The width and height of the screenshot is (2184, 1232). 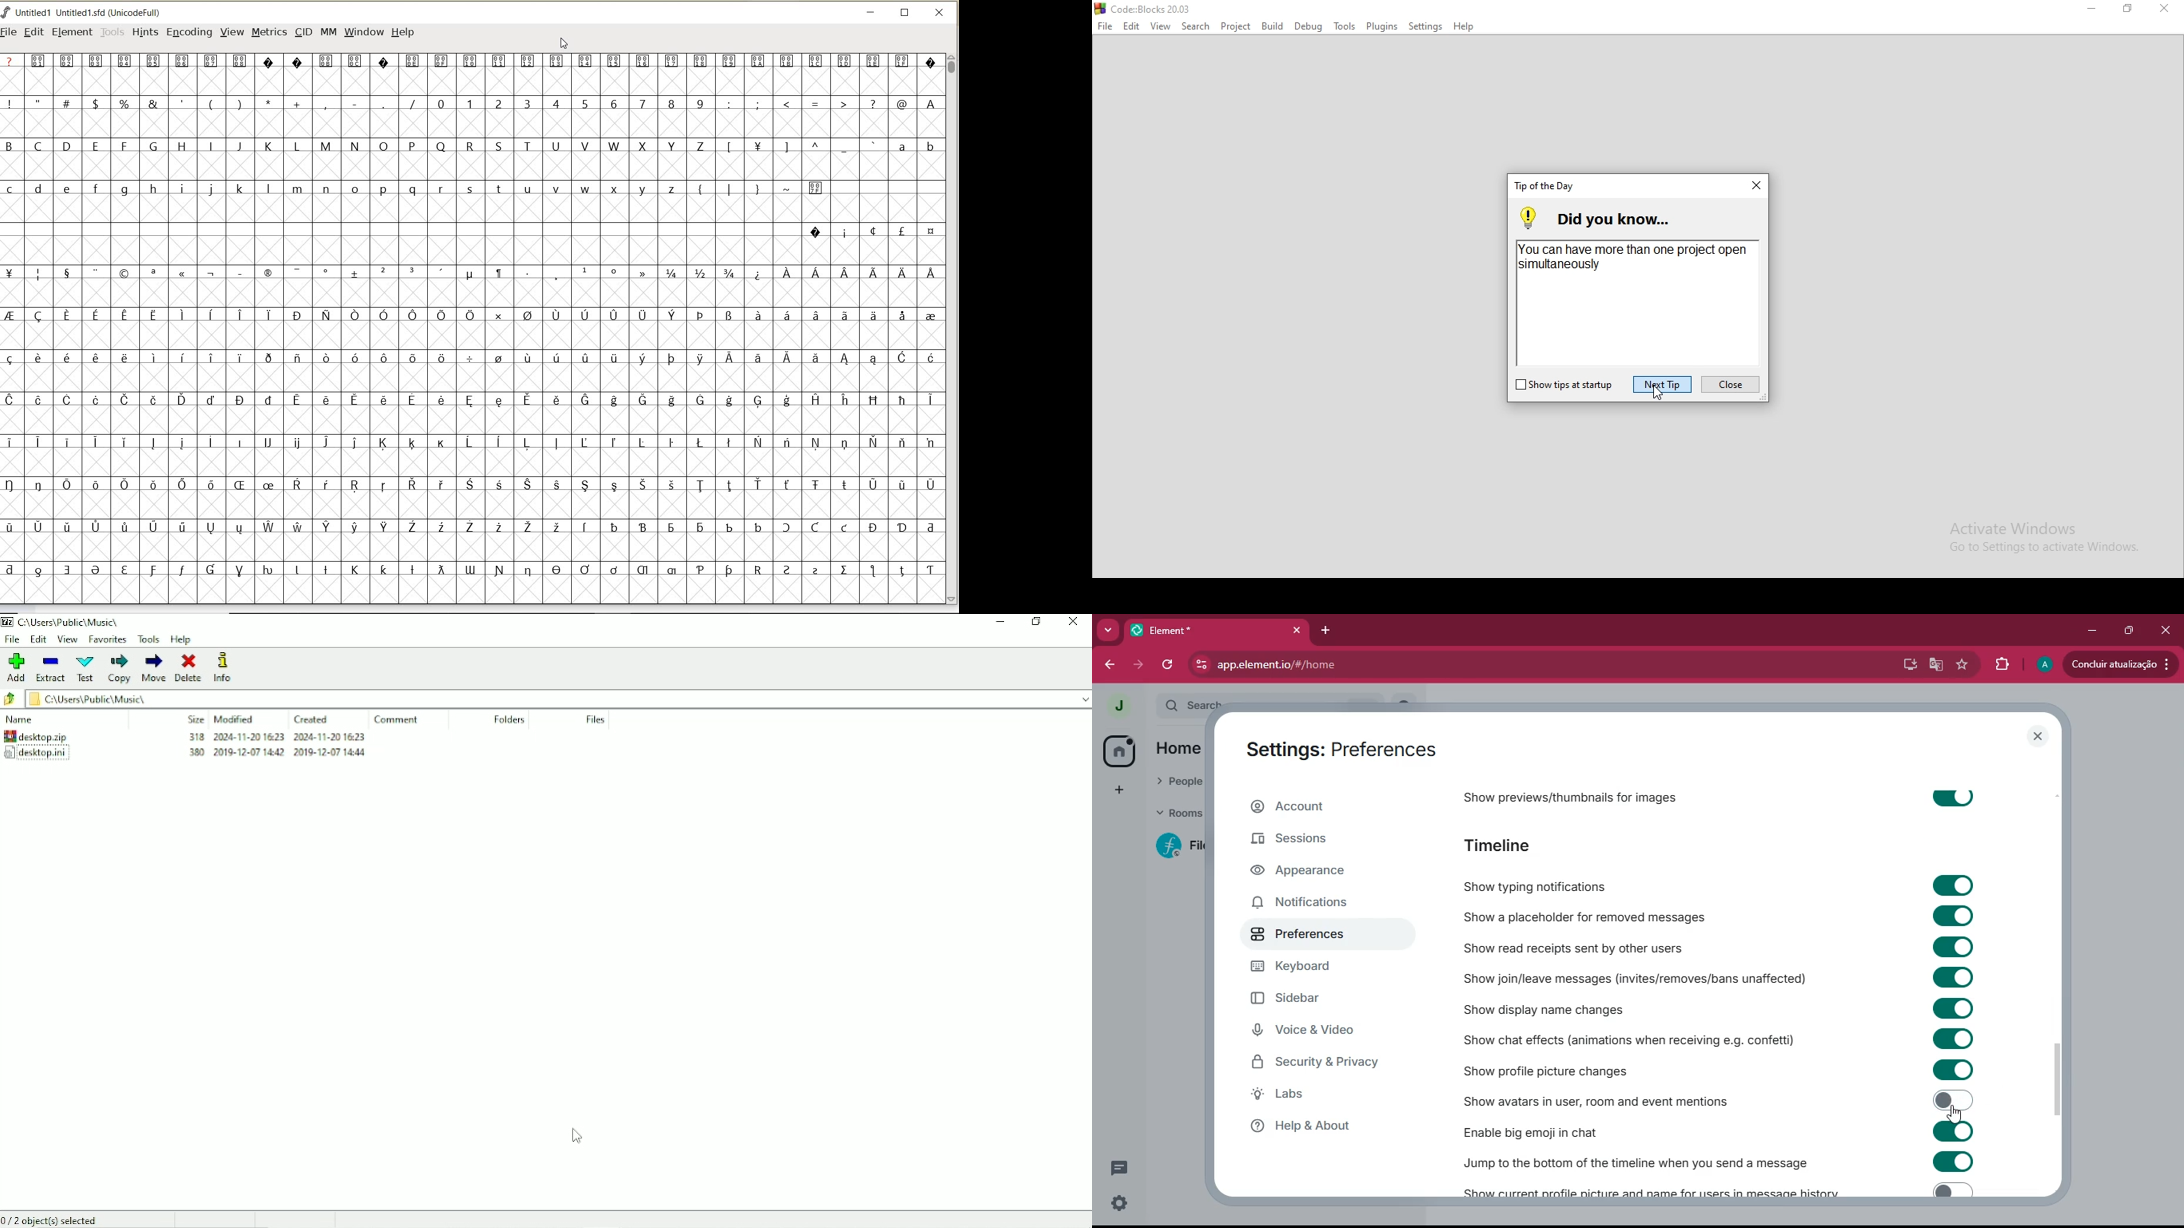 What do you see at coordinates (1626, 1040) in the screenshot?
I see `show chat effects (animations when receiving e.g. confetti)` at bounding box center [1626, 1040].